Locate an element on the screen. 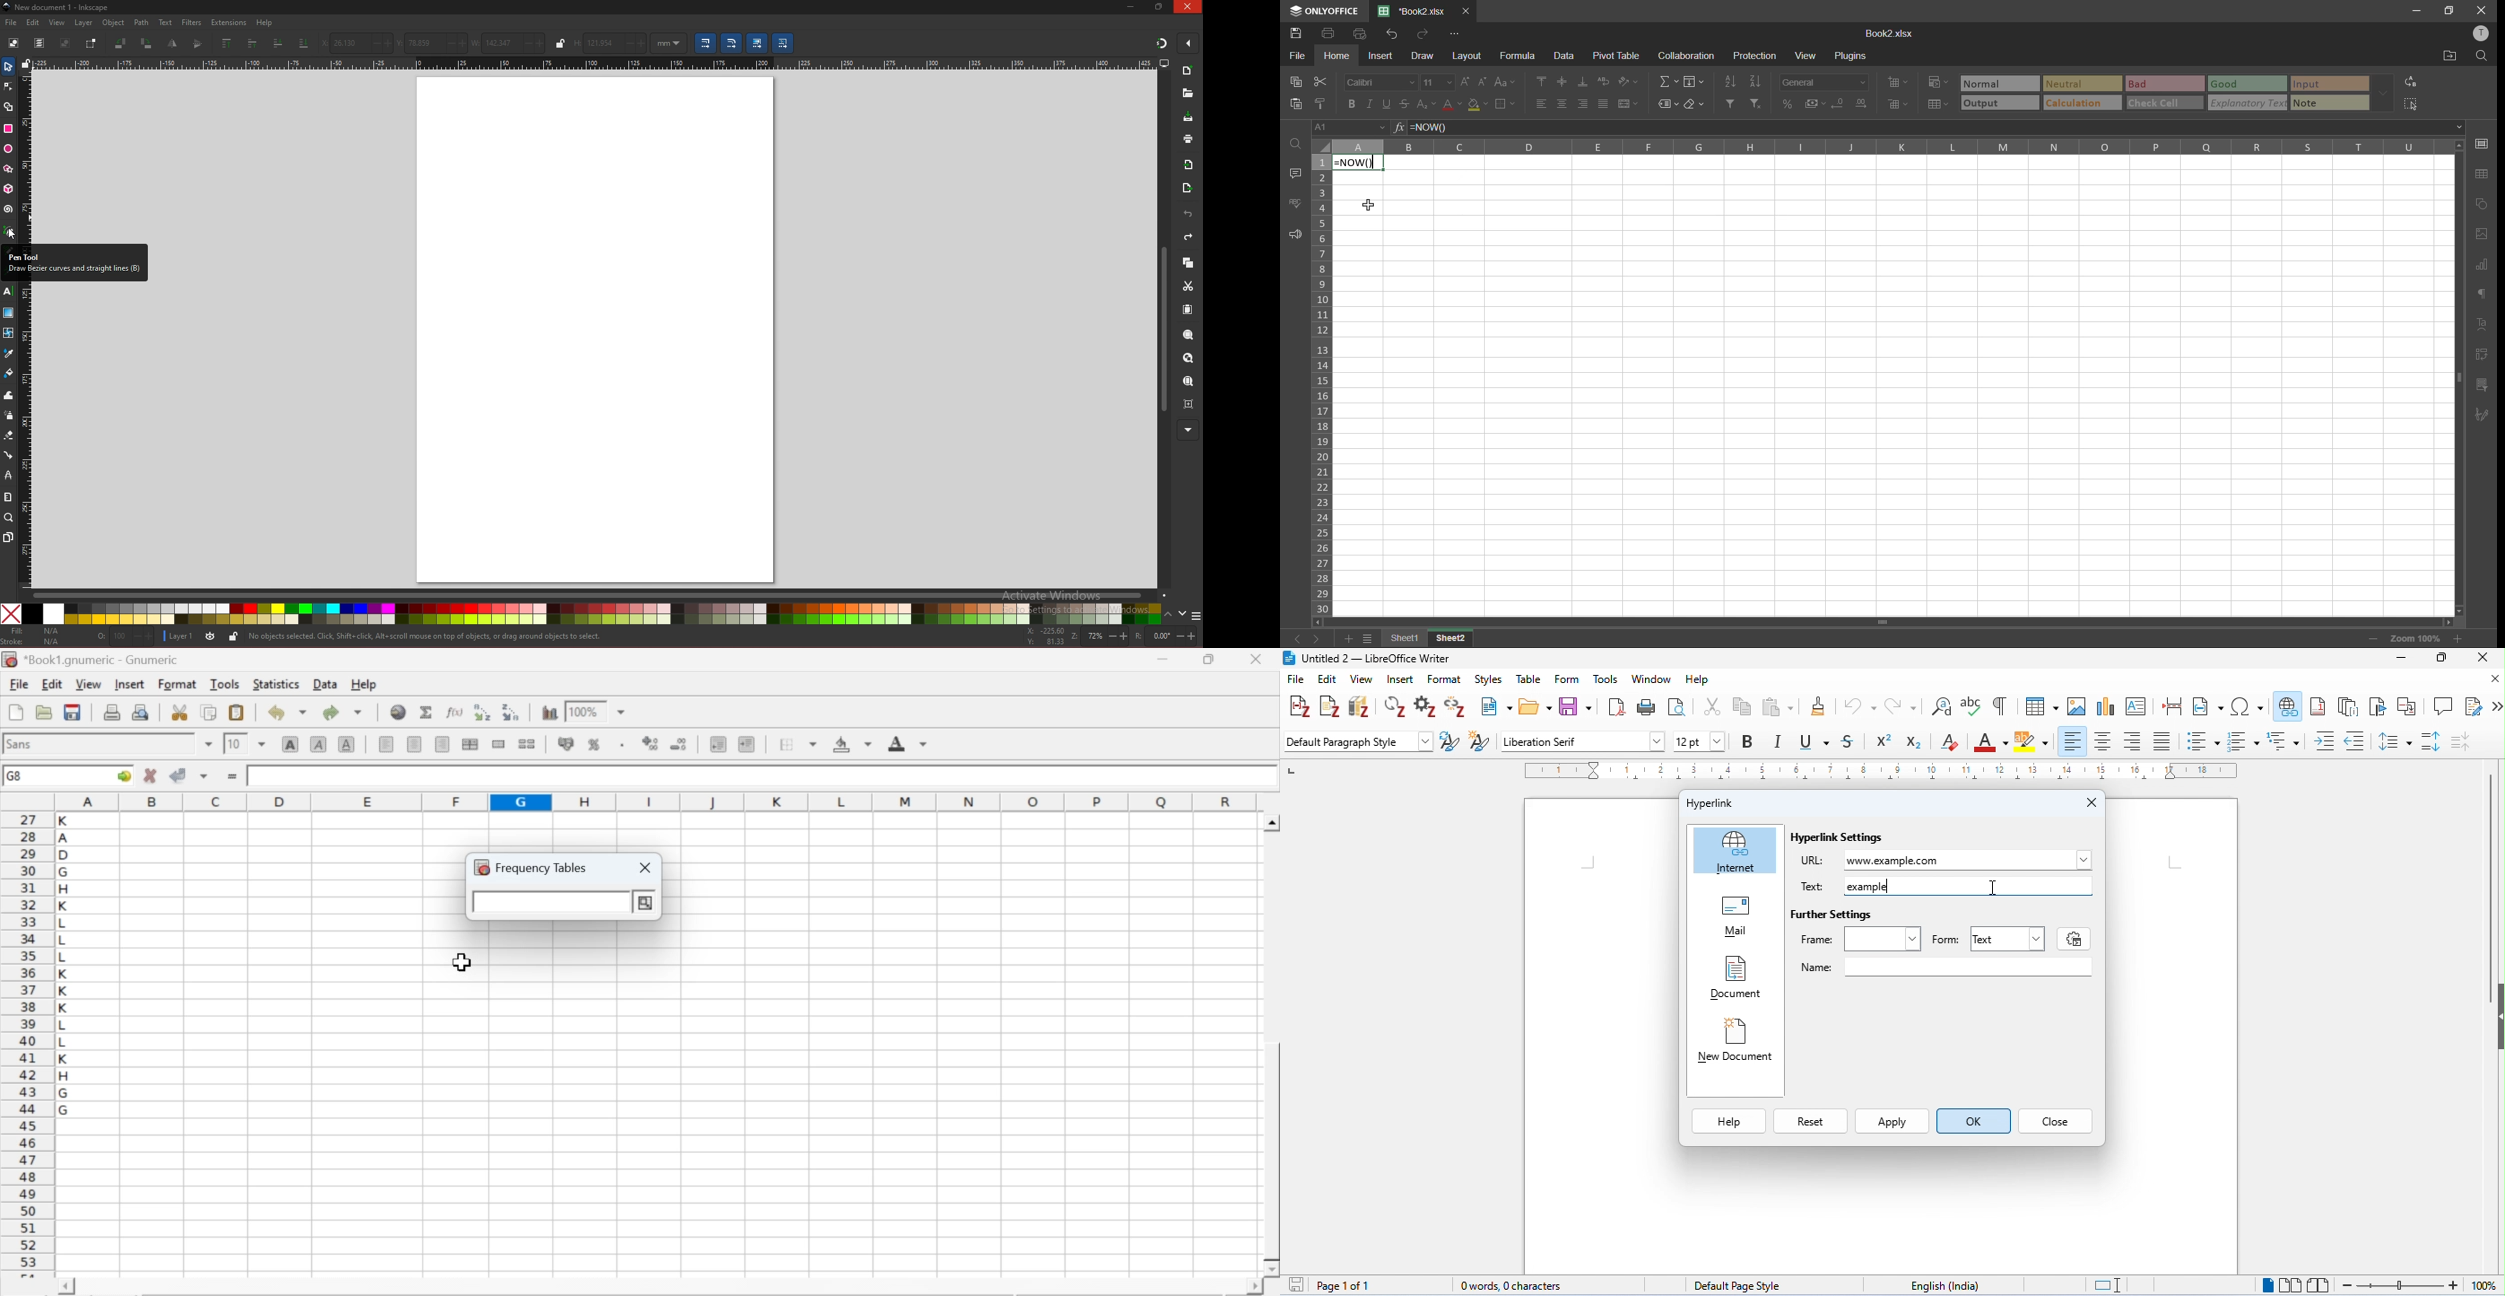 The height and width of the screenshot is (1316, 2520). redo is located at coordinates (1423, 34).